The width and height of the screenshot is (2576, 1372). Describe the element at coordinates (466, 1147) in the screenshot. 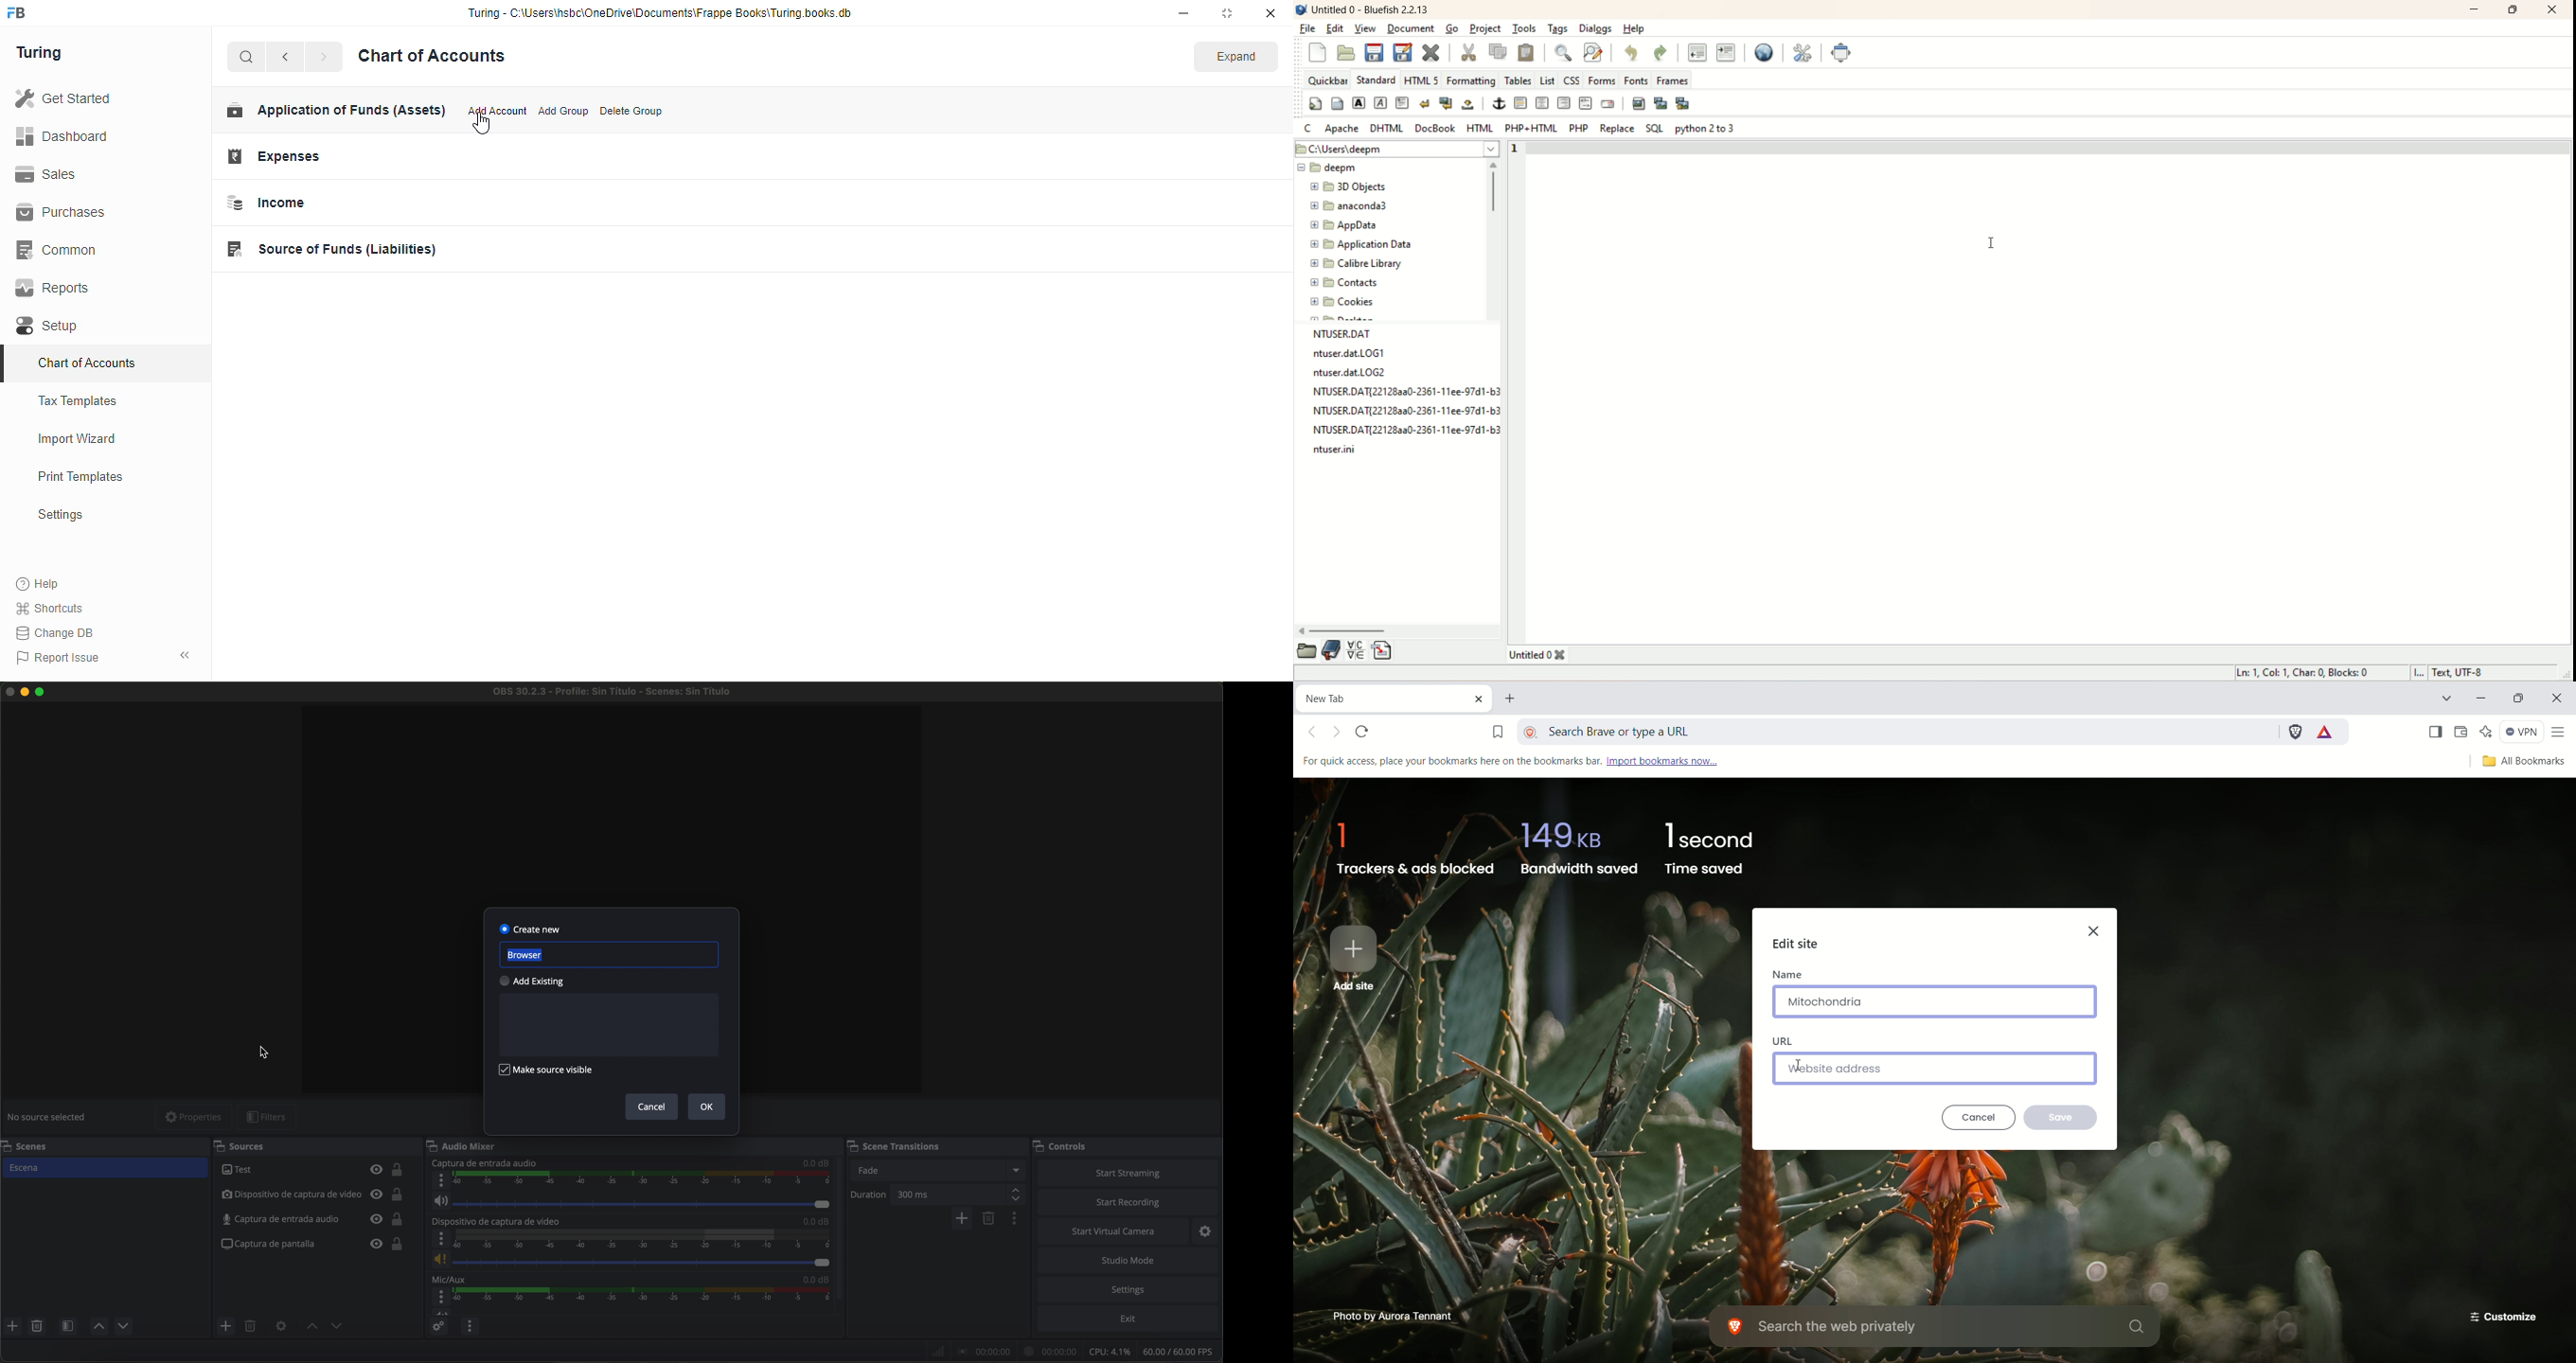

I see `audio mixer` at that location.